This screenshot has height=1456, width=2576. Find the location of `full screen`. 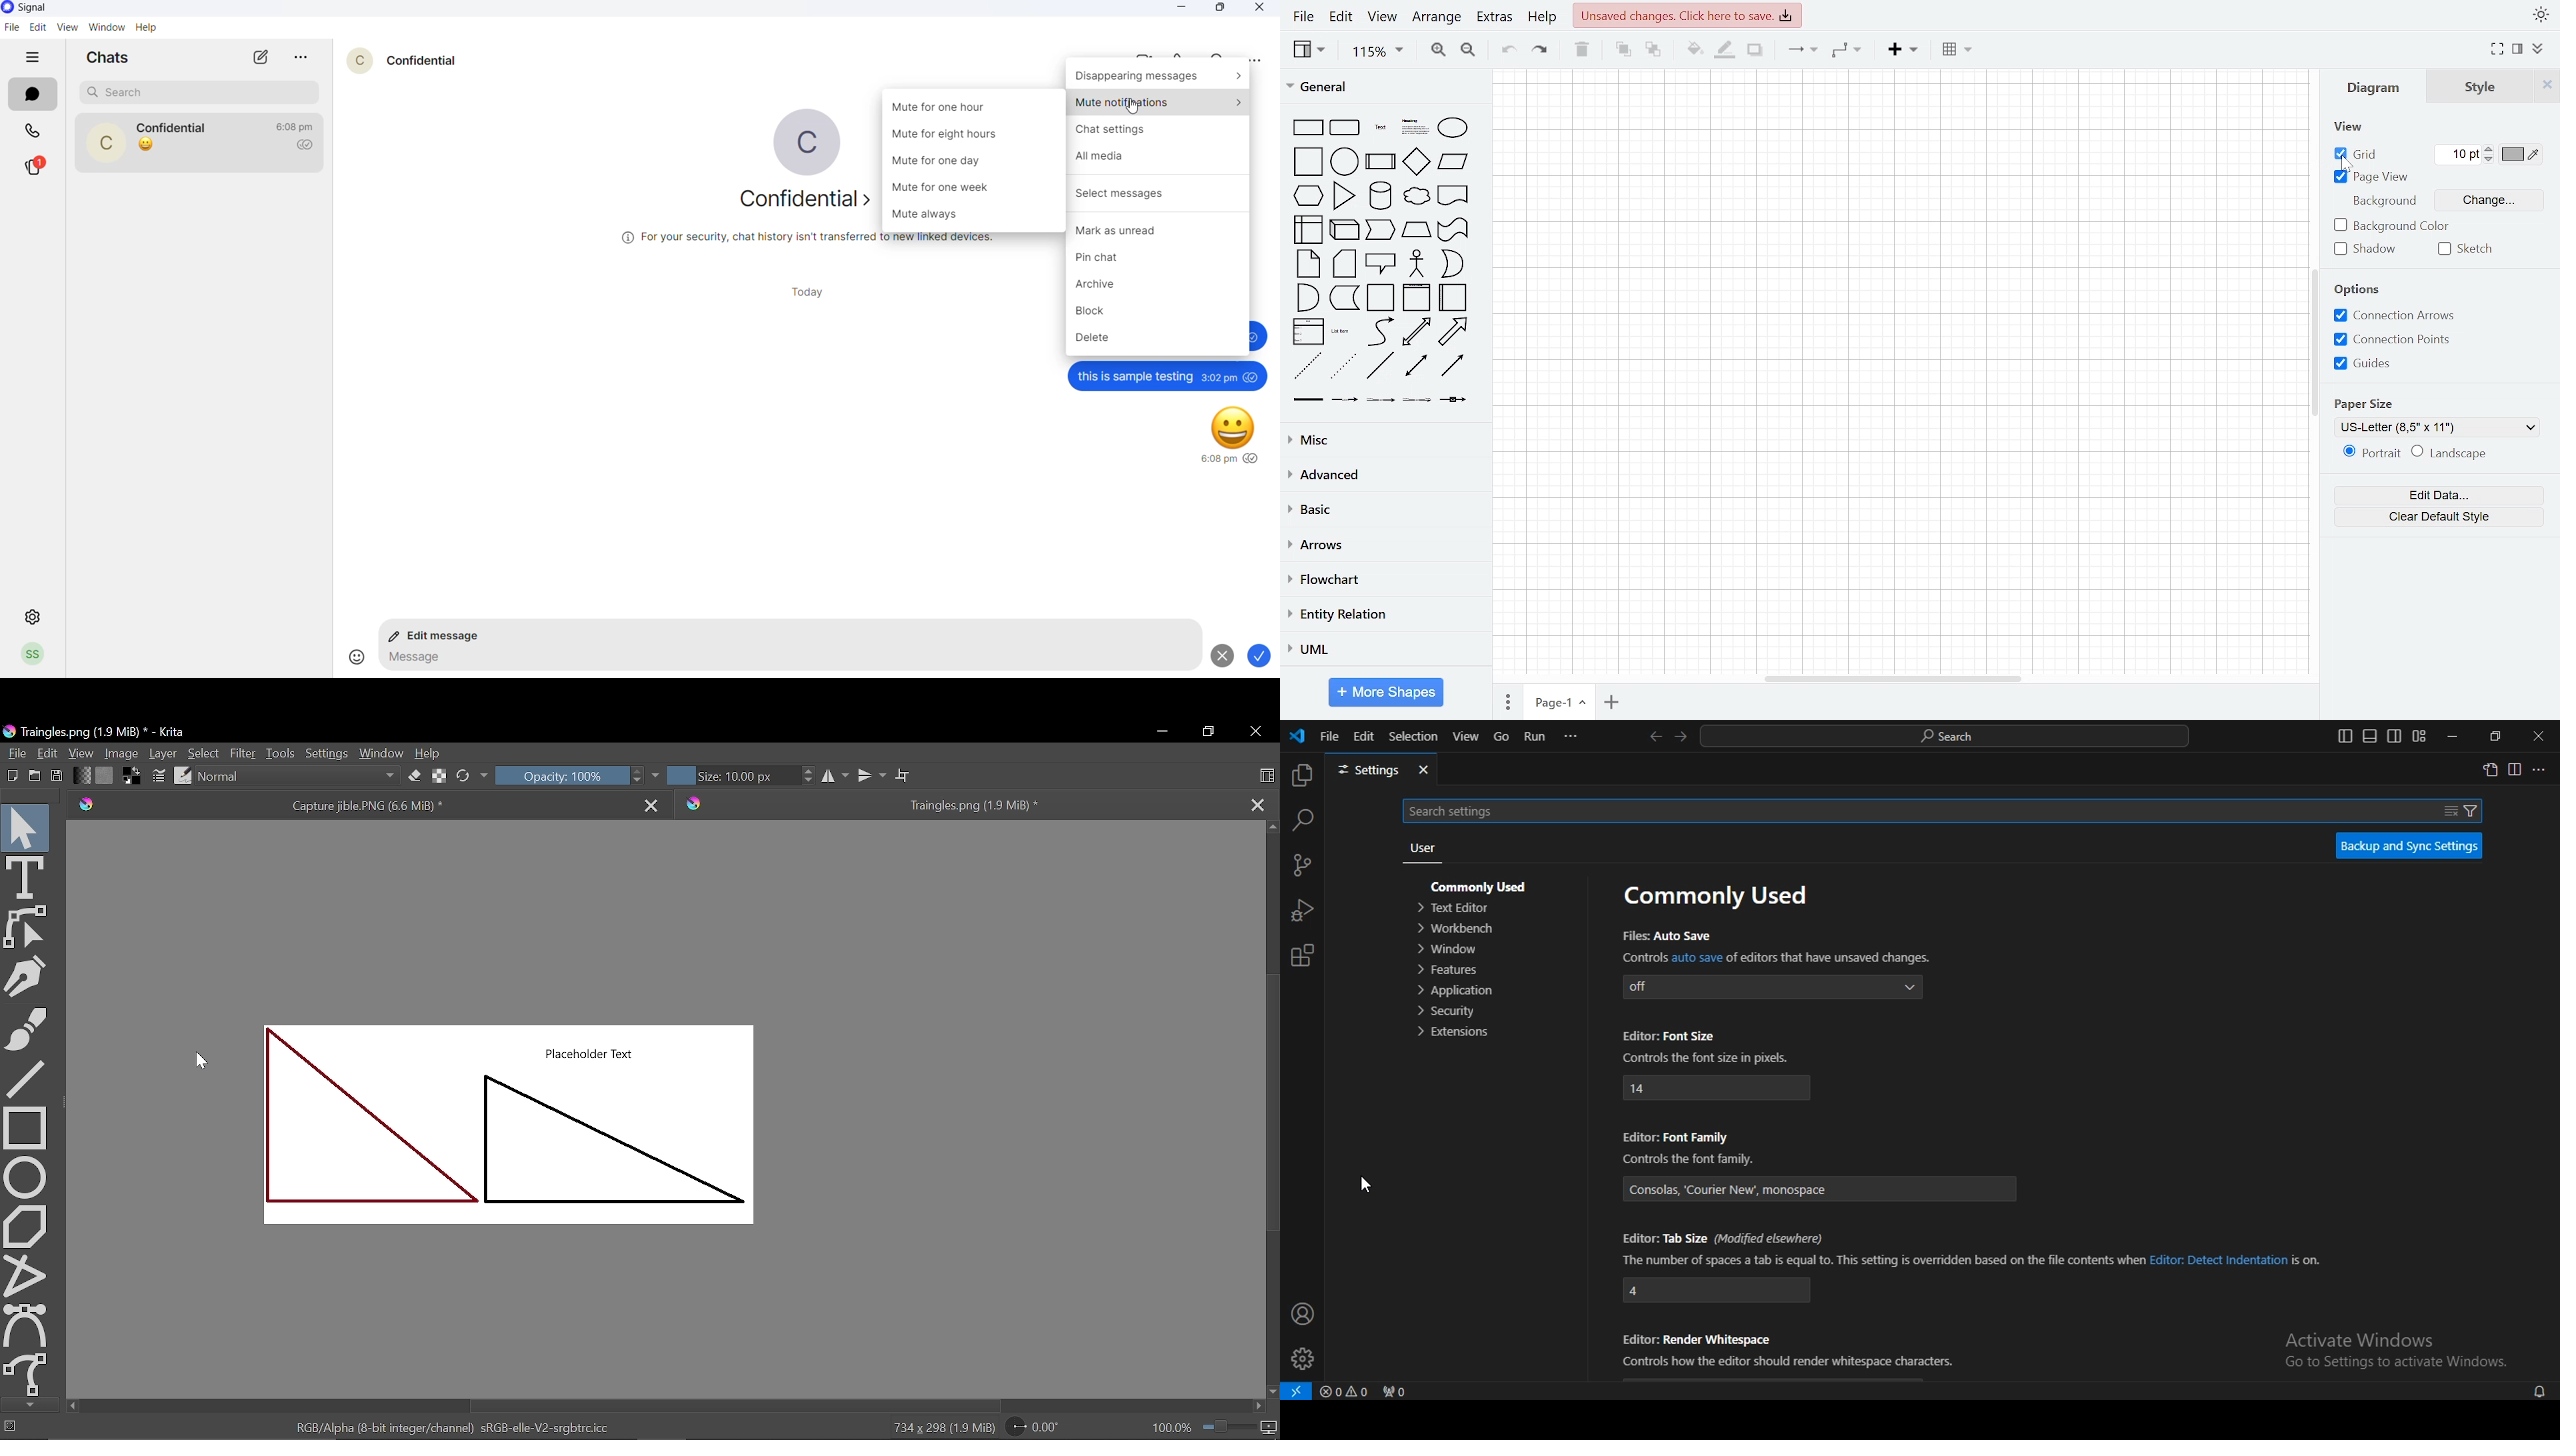

full screen is located at coordinates (2498, 50).